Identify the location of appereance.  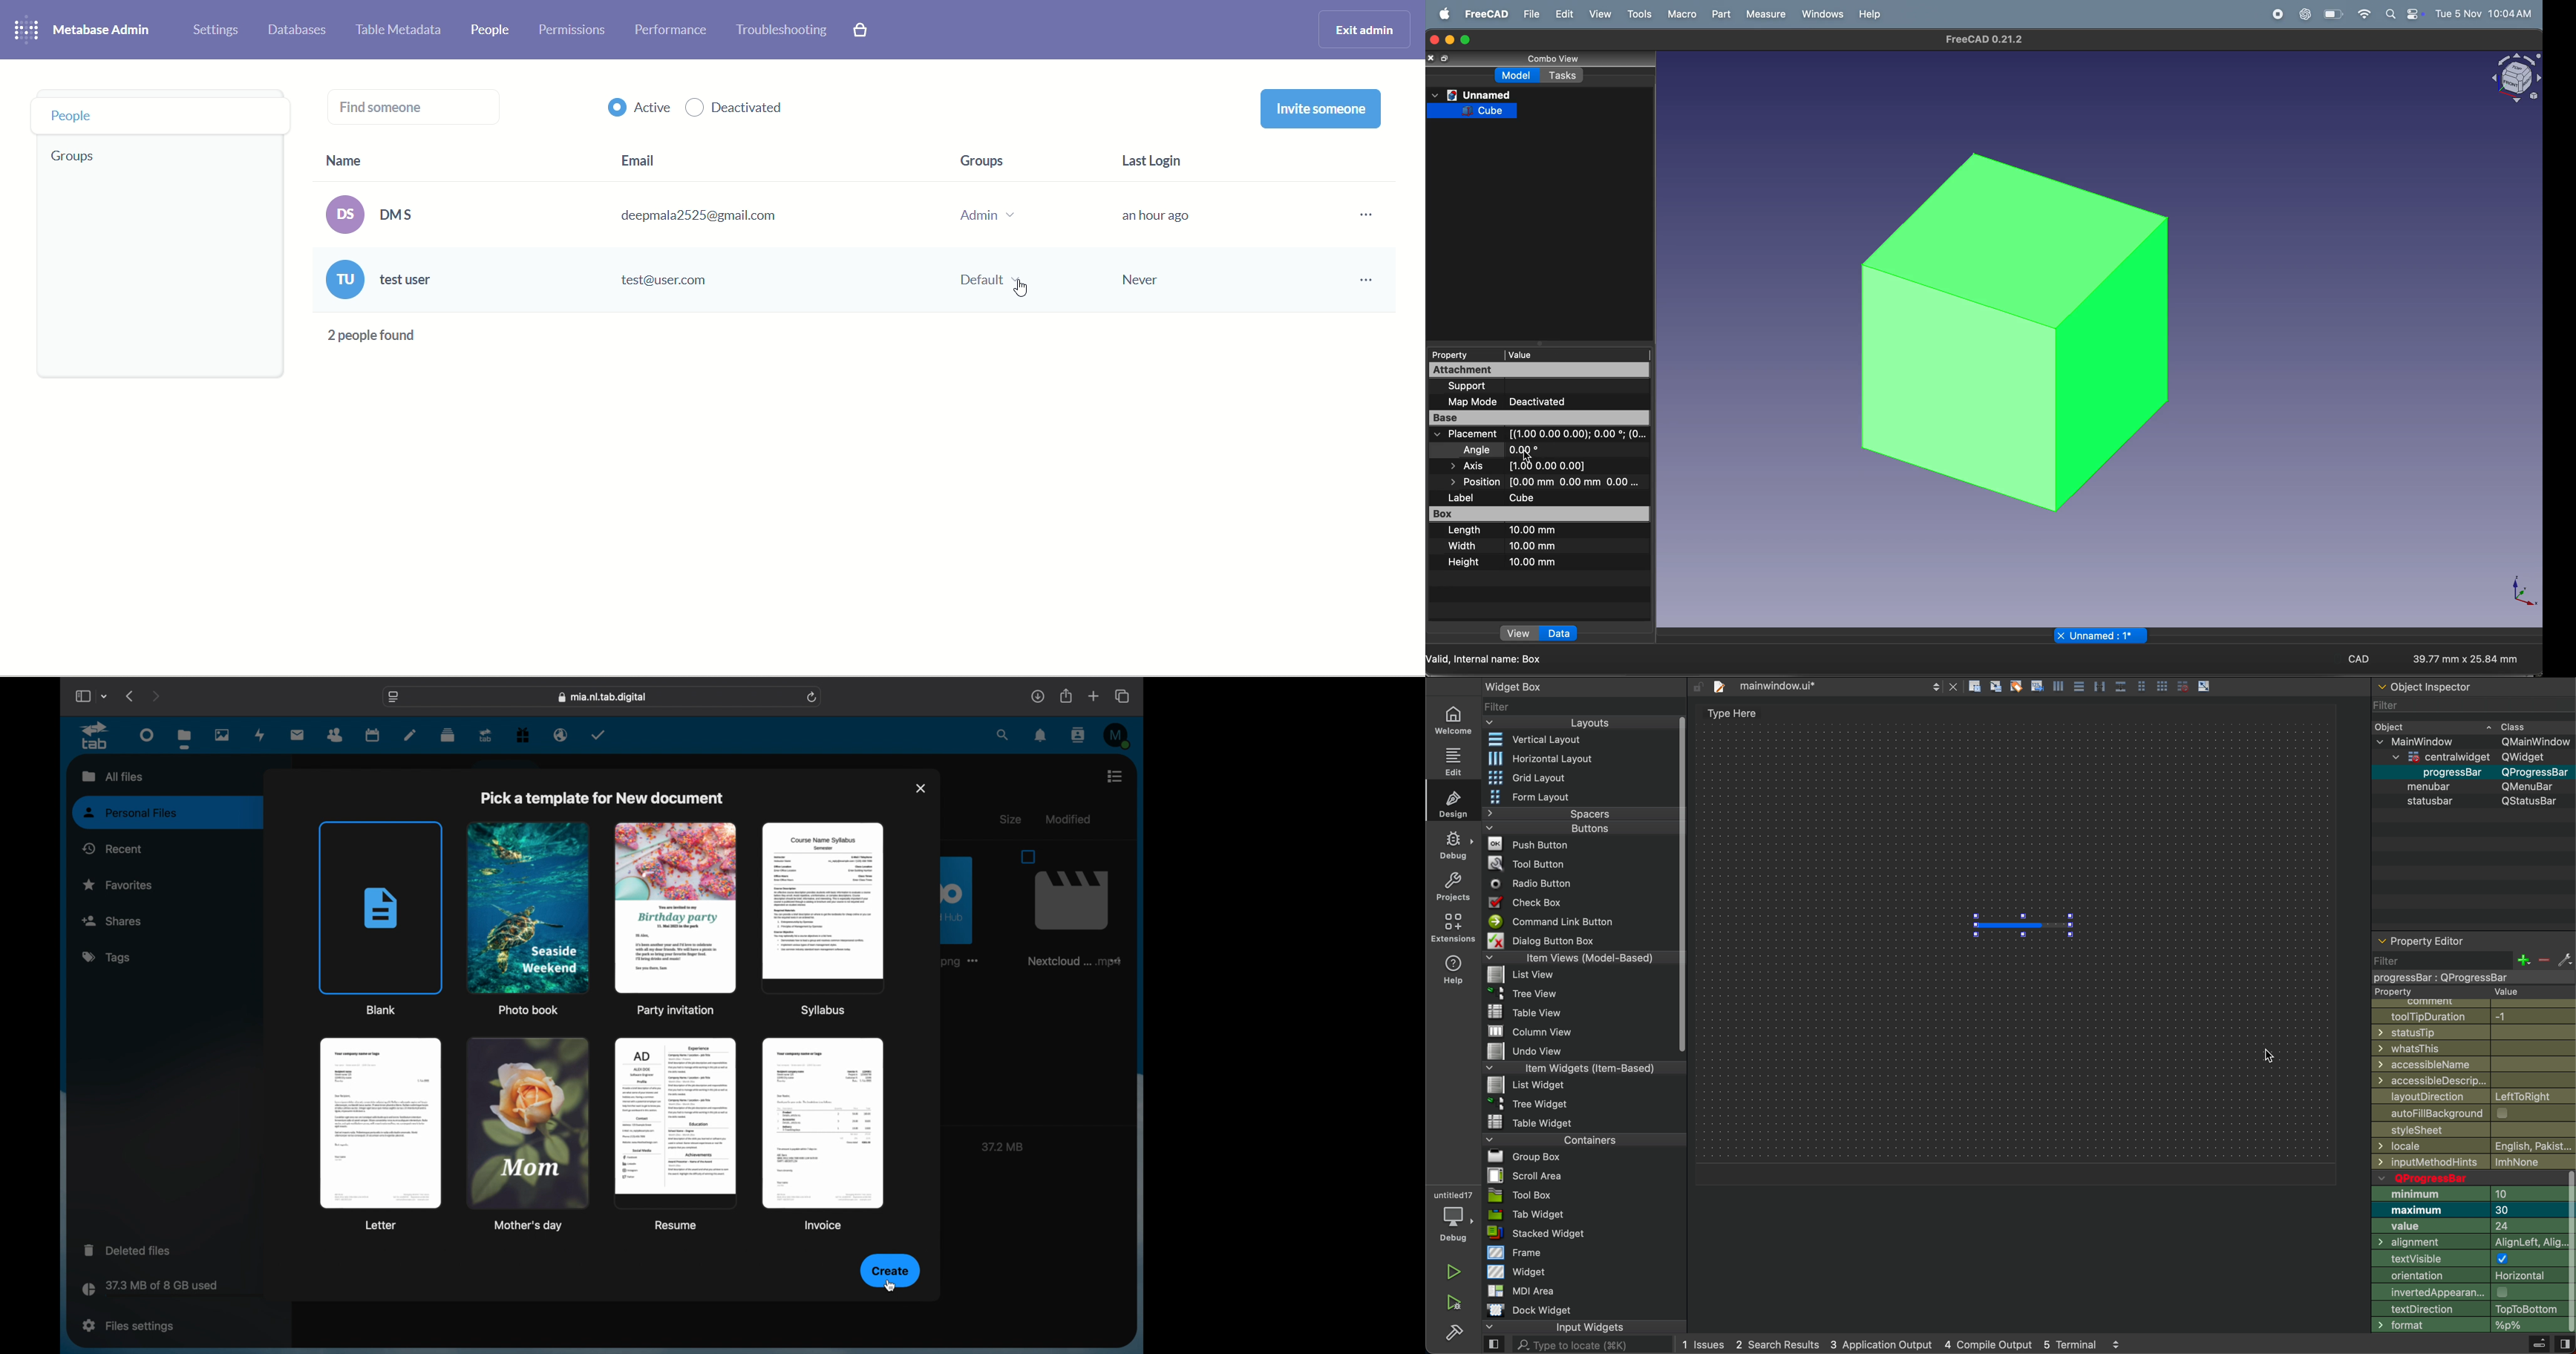
(2467, 1292).